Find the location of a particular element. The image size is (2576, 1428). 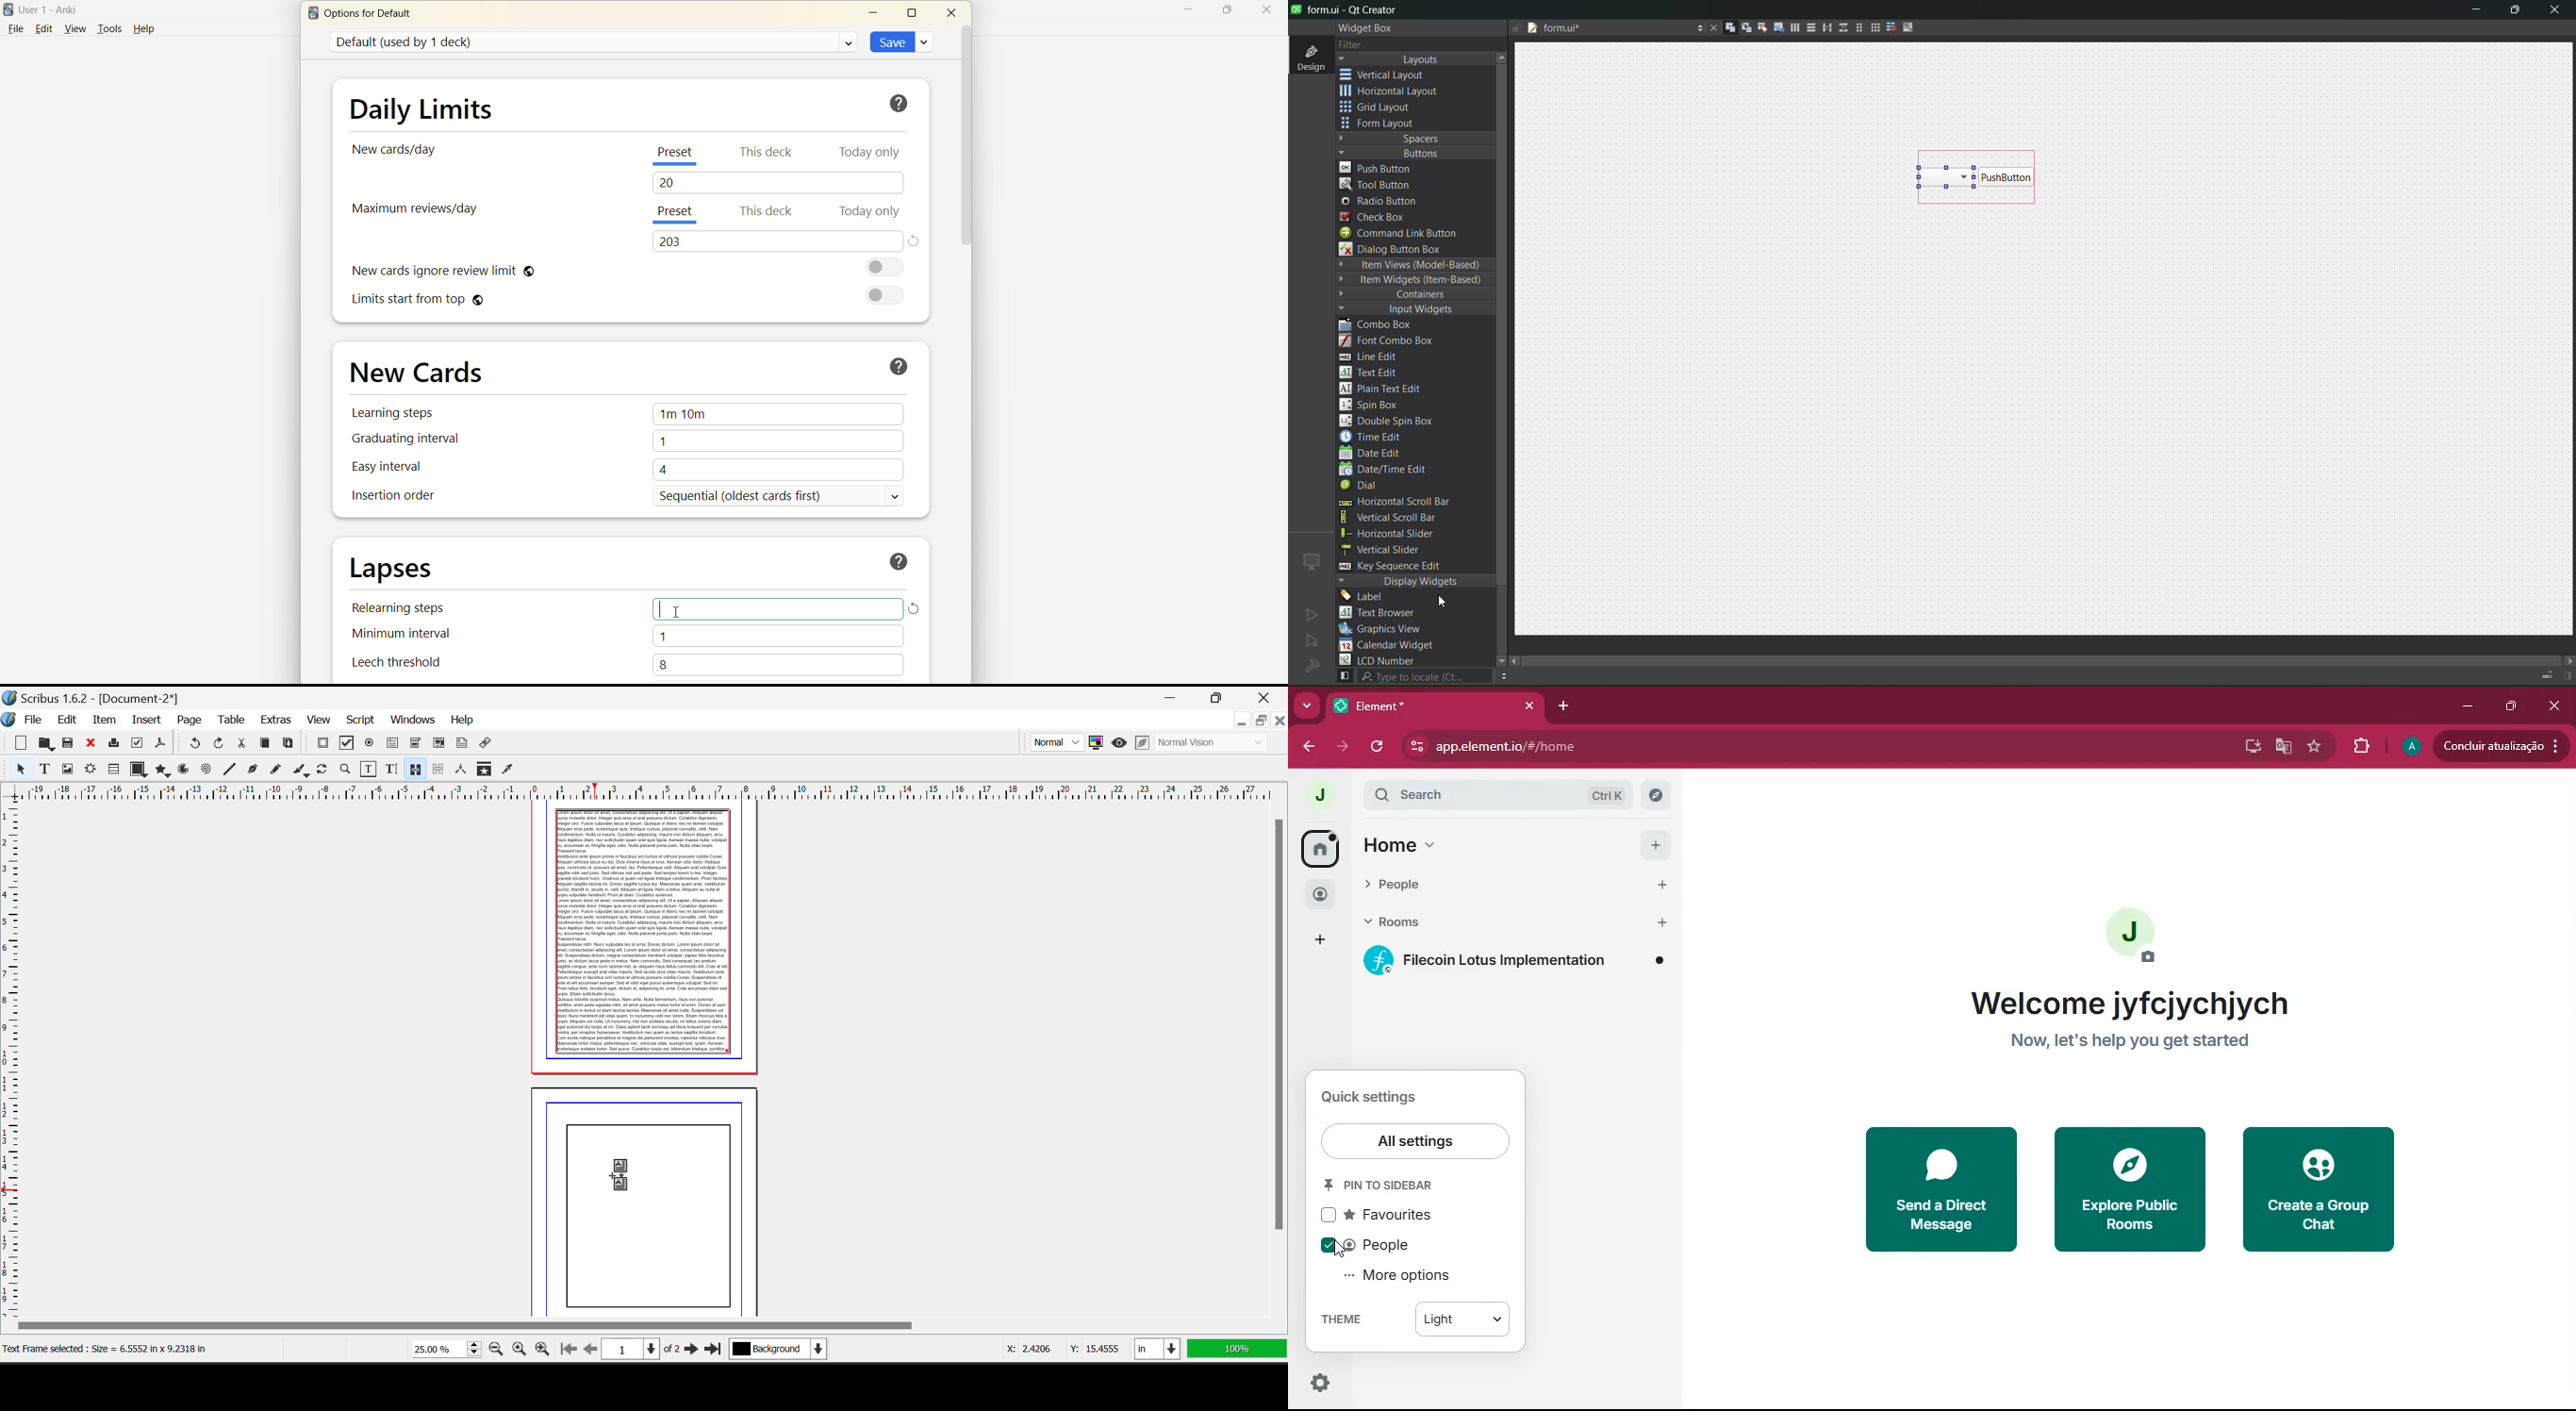

Now, let's help you get started is located at coordinates (2132, 1045).